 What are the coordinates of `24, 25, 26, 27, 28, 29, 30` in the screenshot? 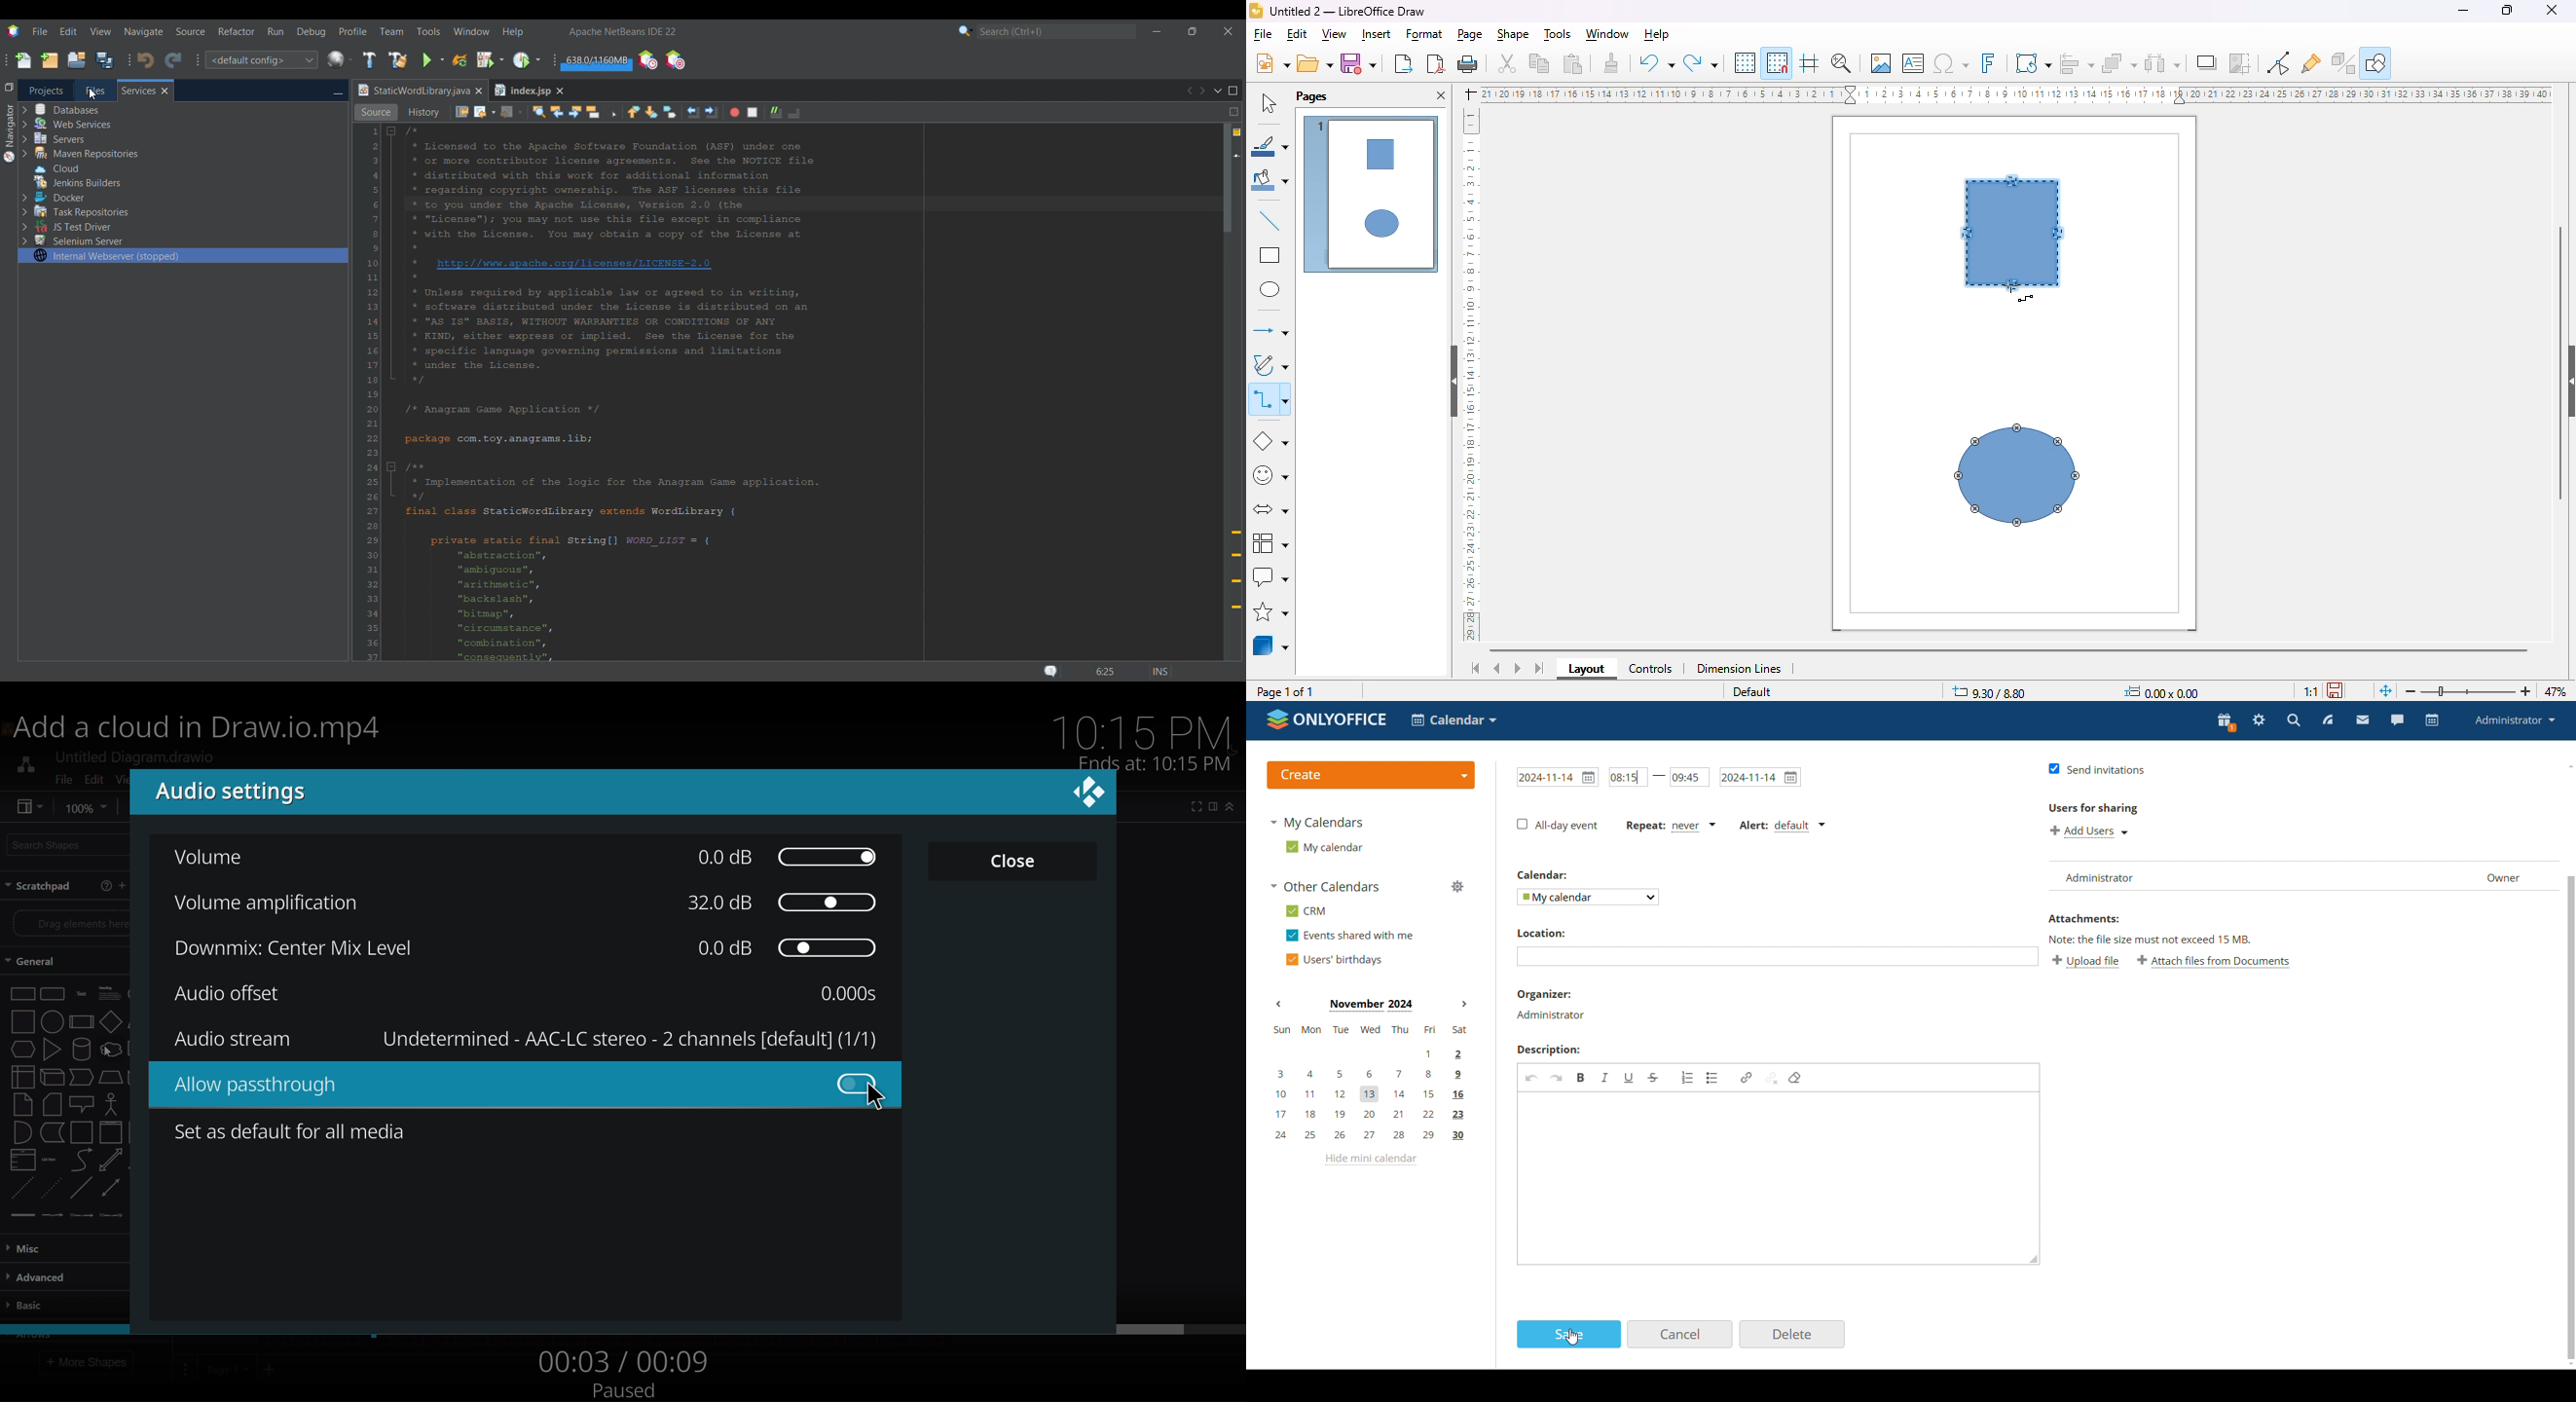 It's located at (1370, 1137).